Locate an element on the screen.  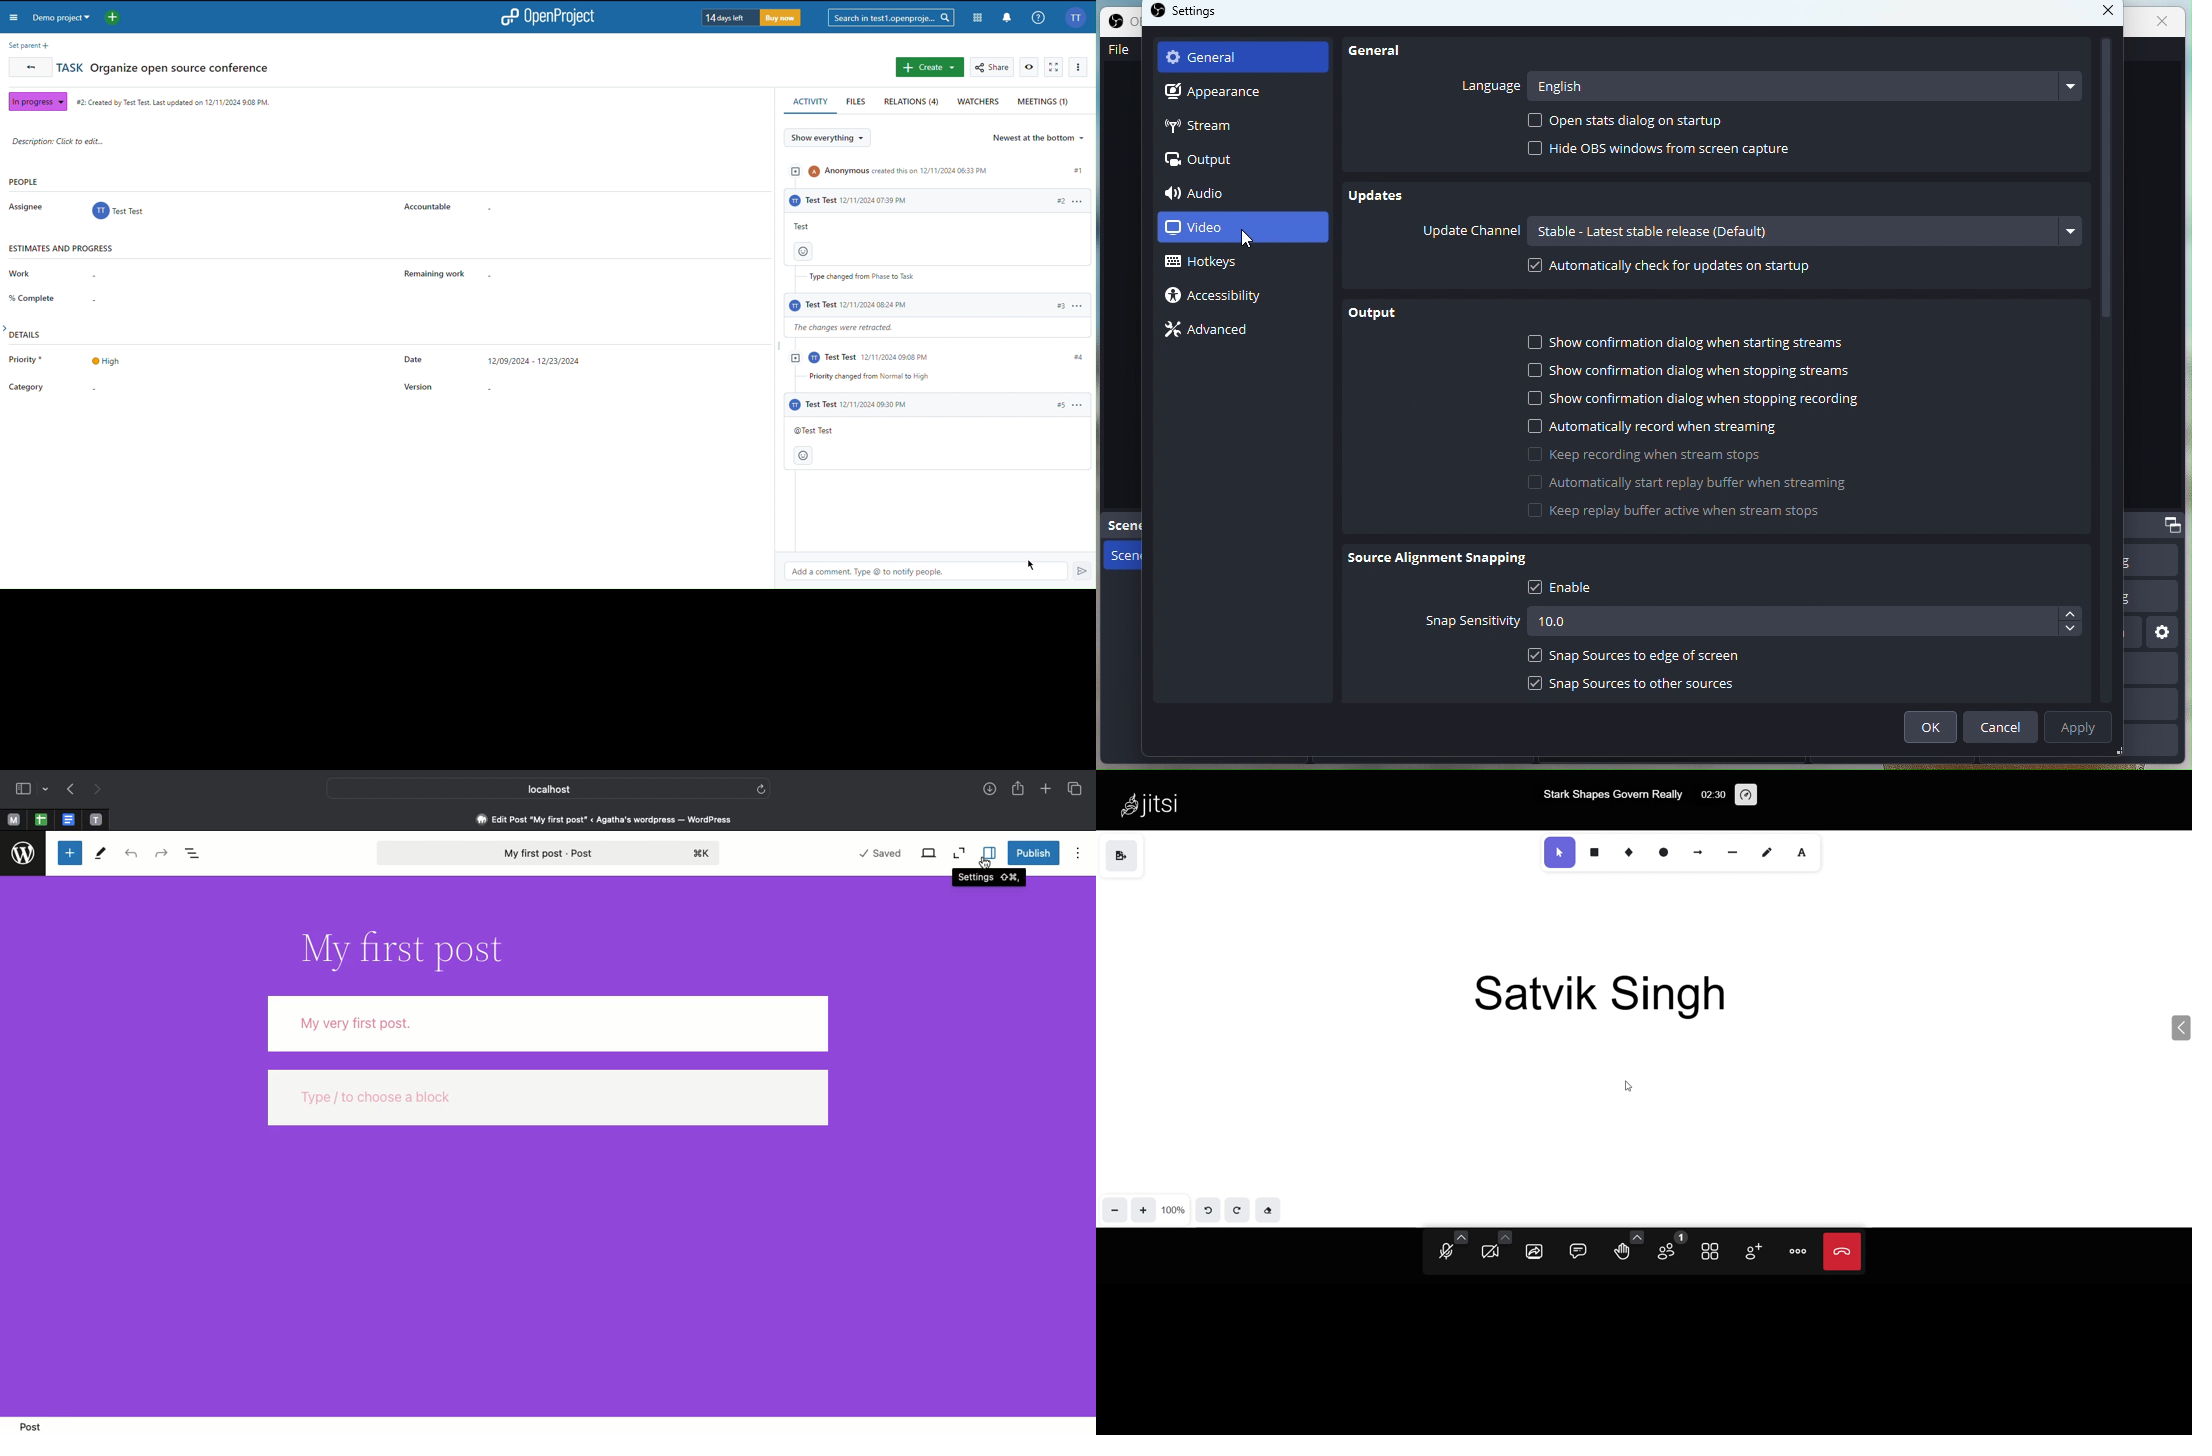
Output is located at coordinates (1233, 164).